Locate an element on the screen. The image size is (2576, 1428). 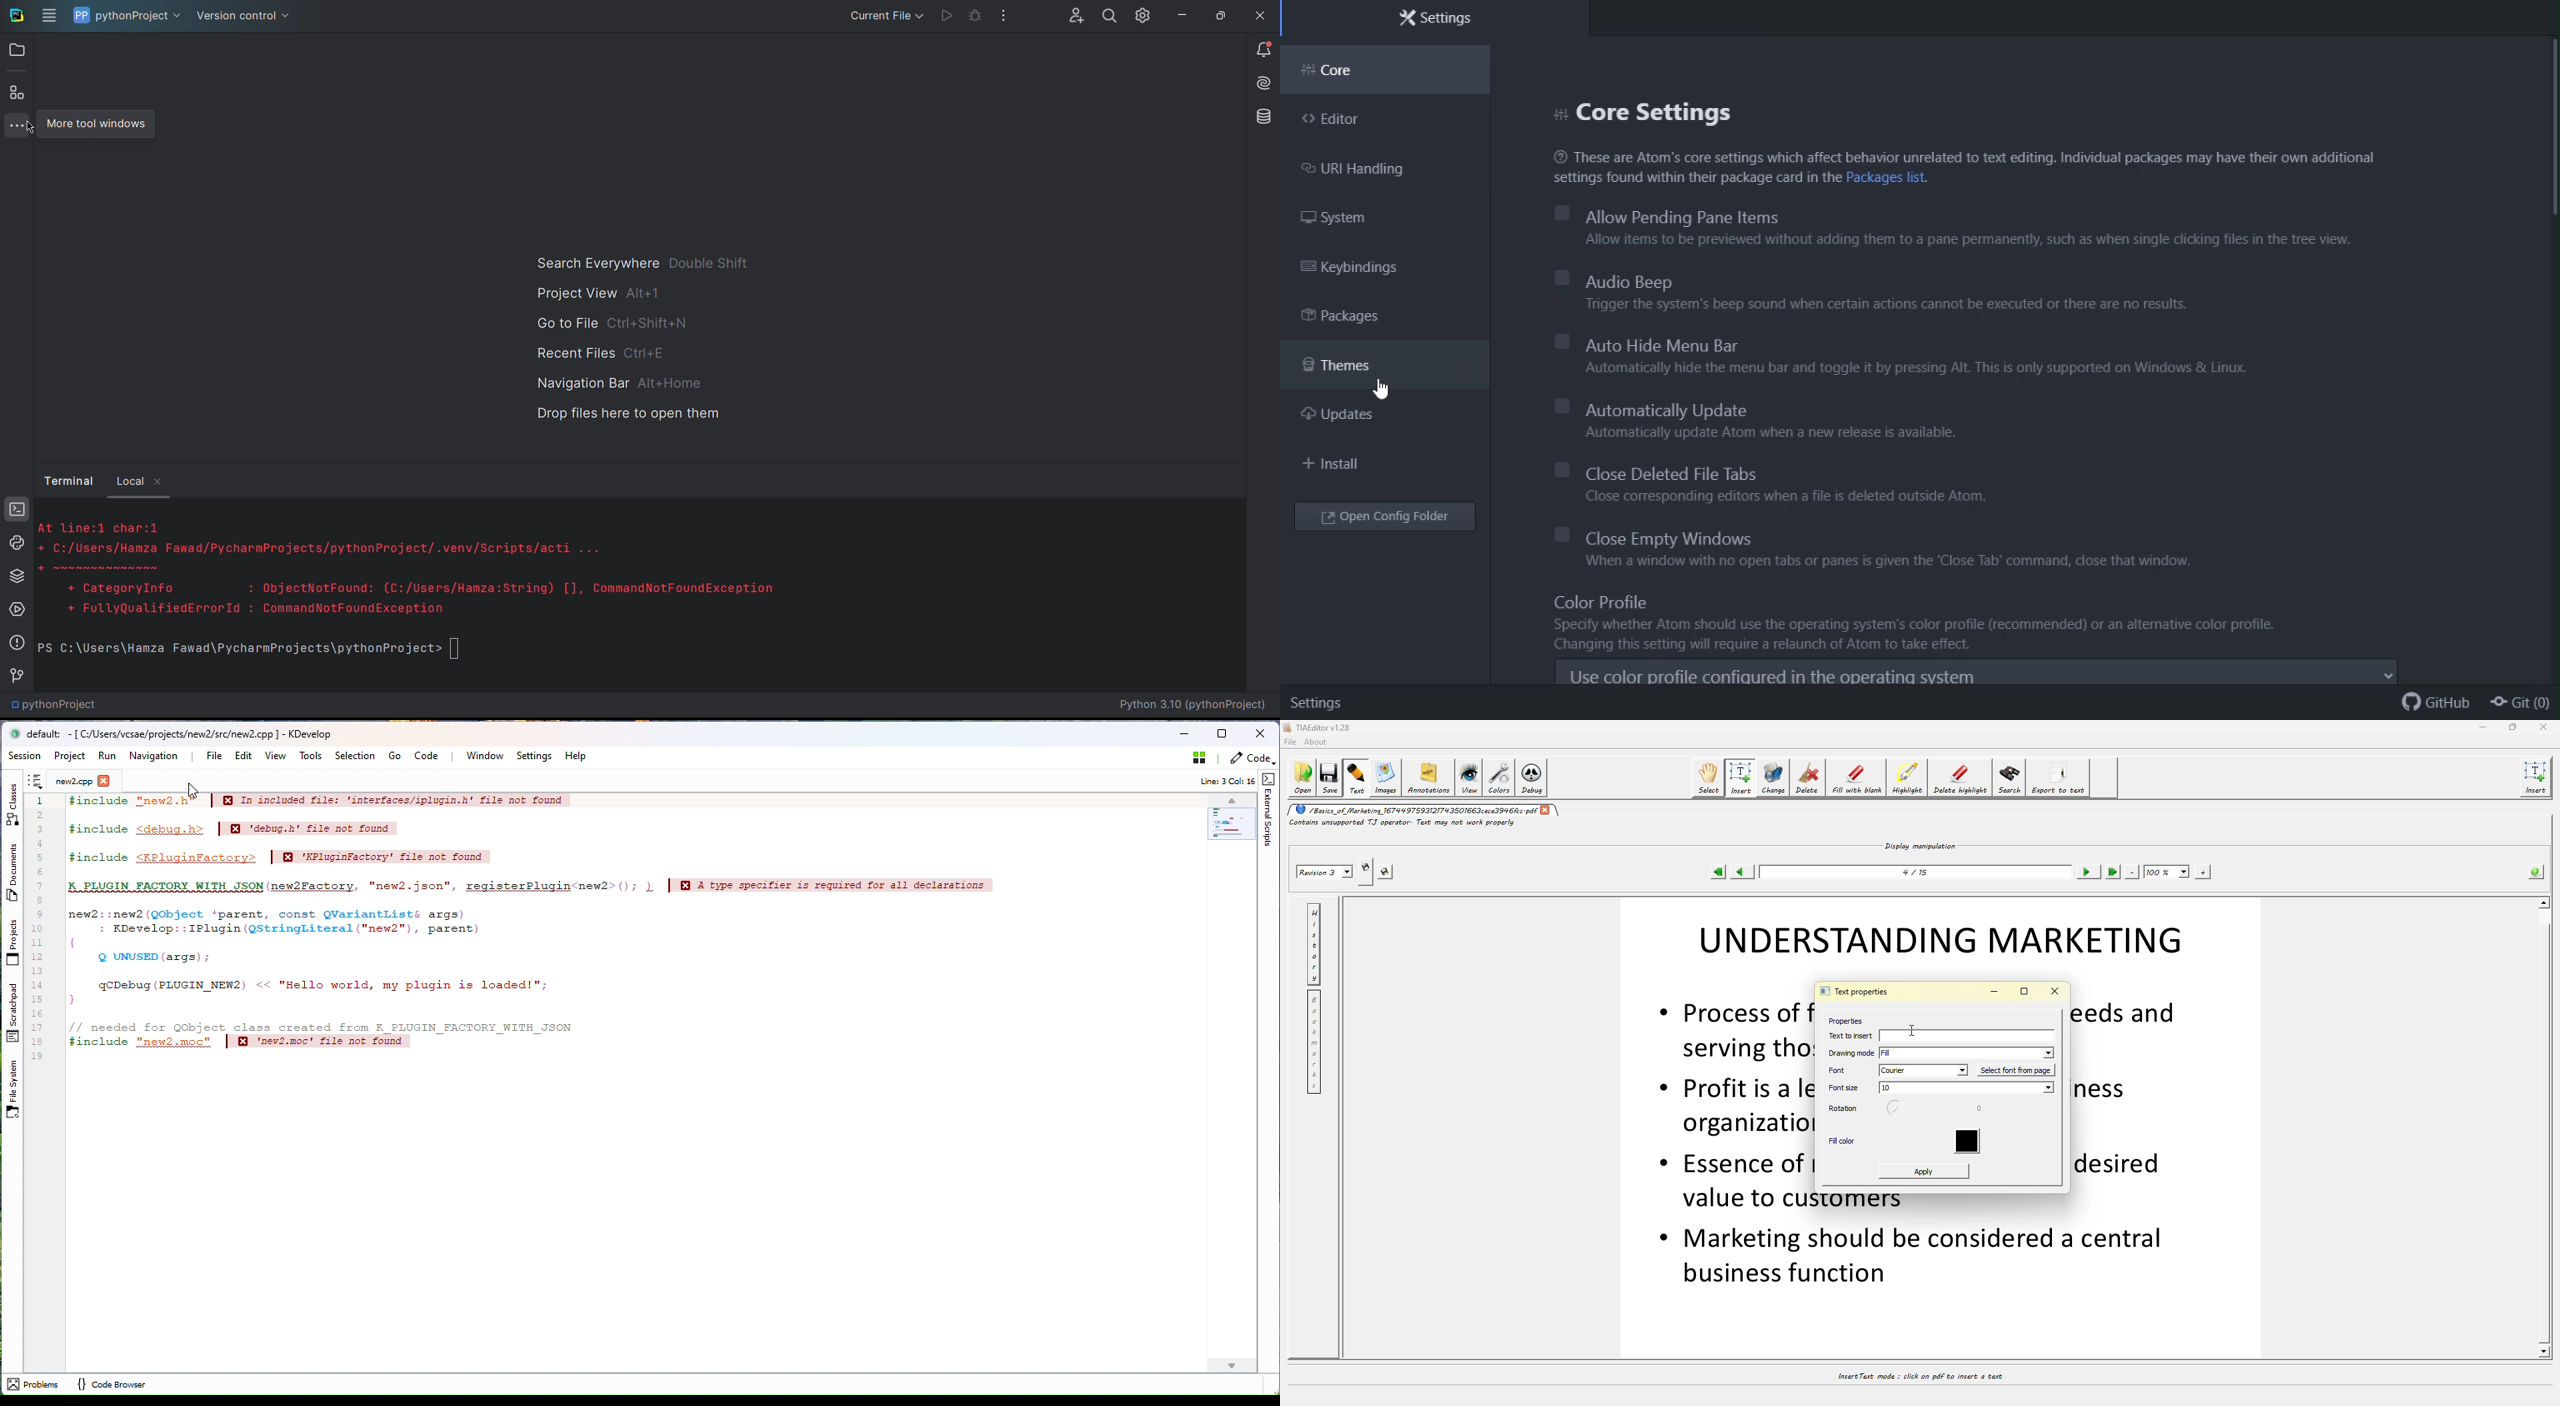
Terminal is located at coordinates (16, 511).